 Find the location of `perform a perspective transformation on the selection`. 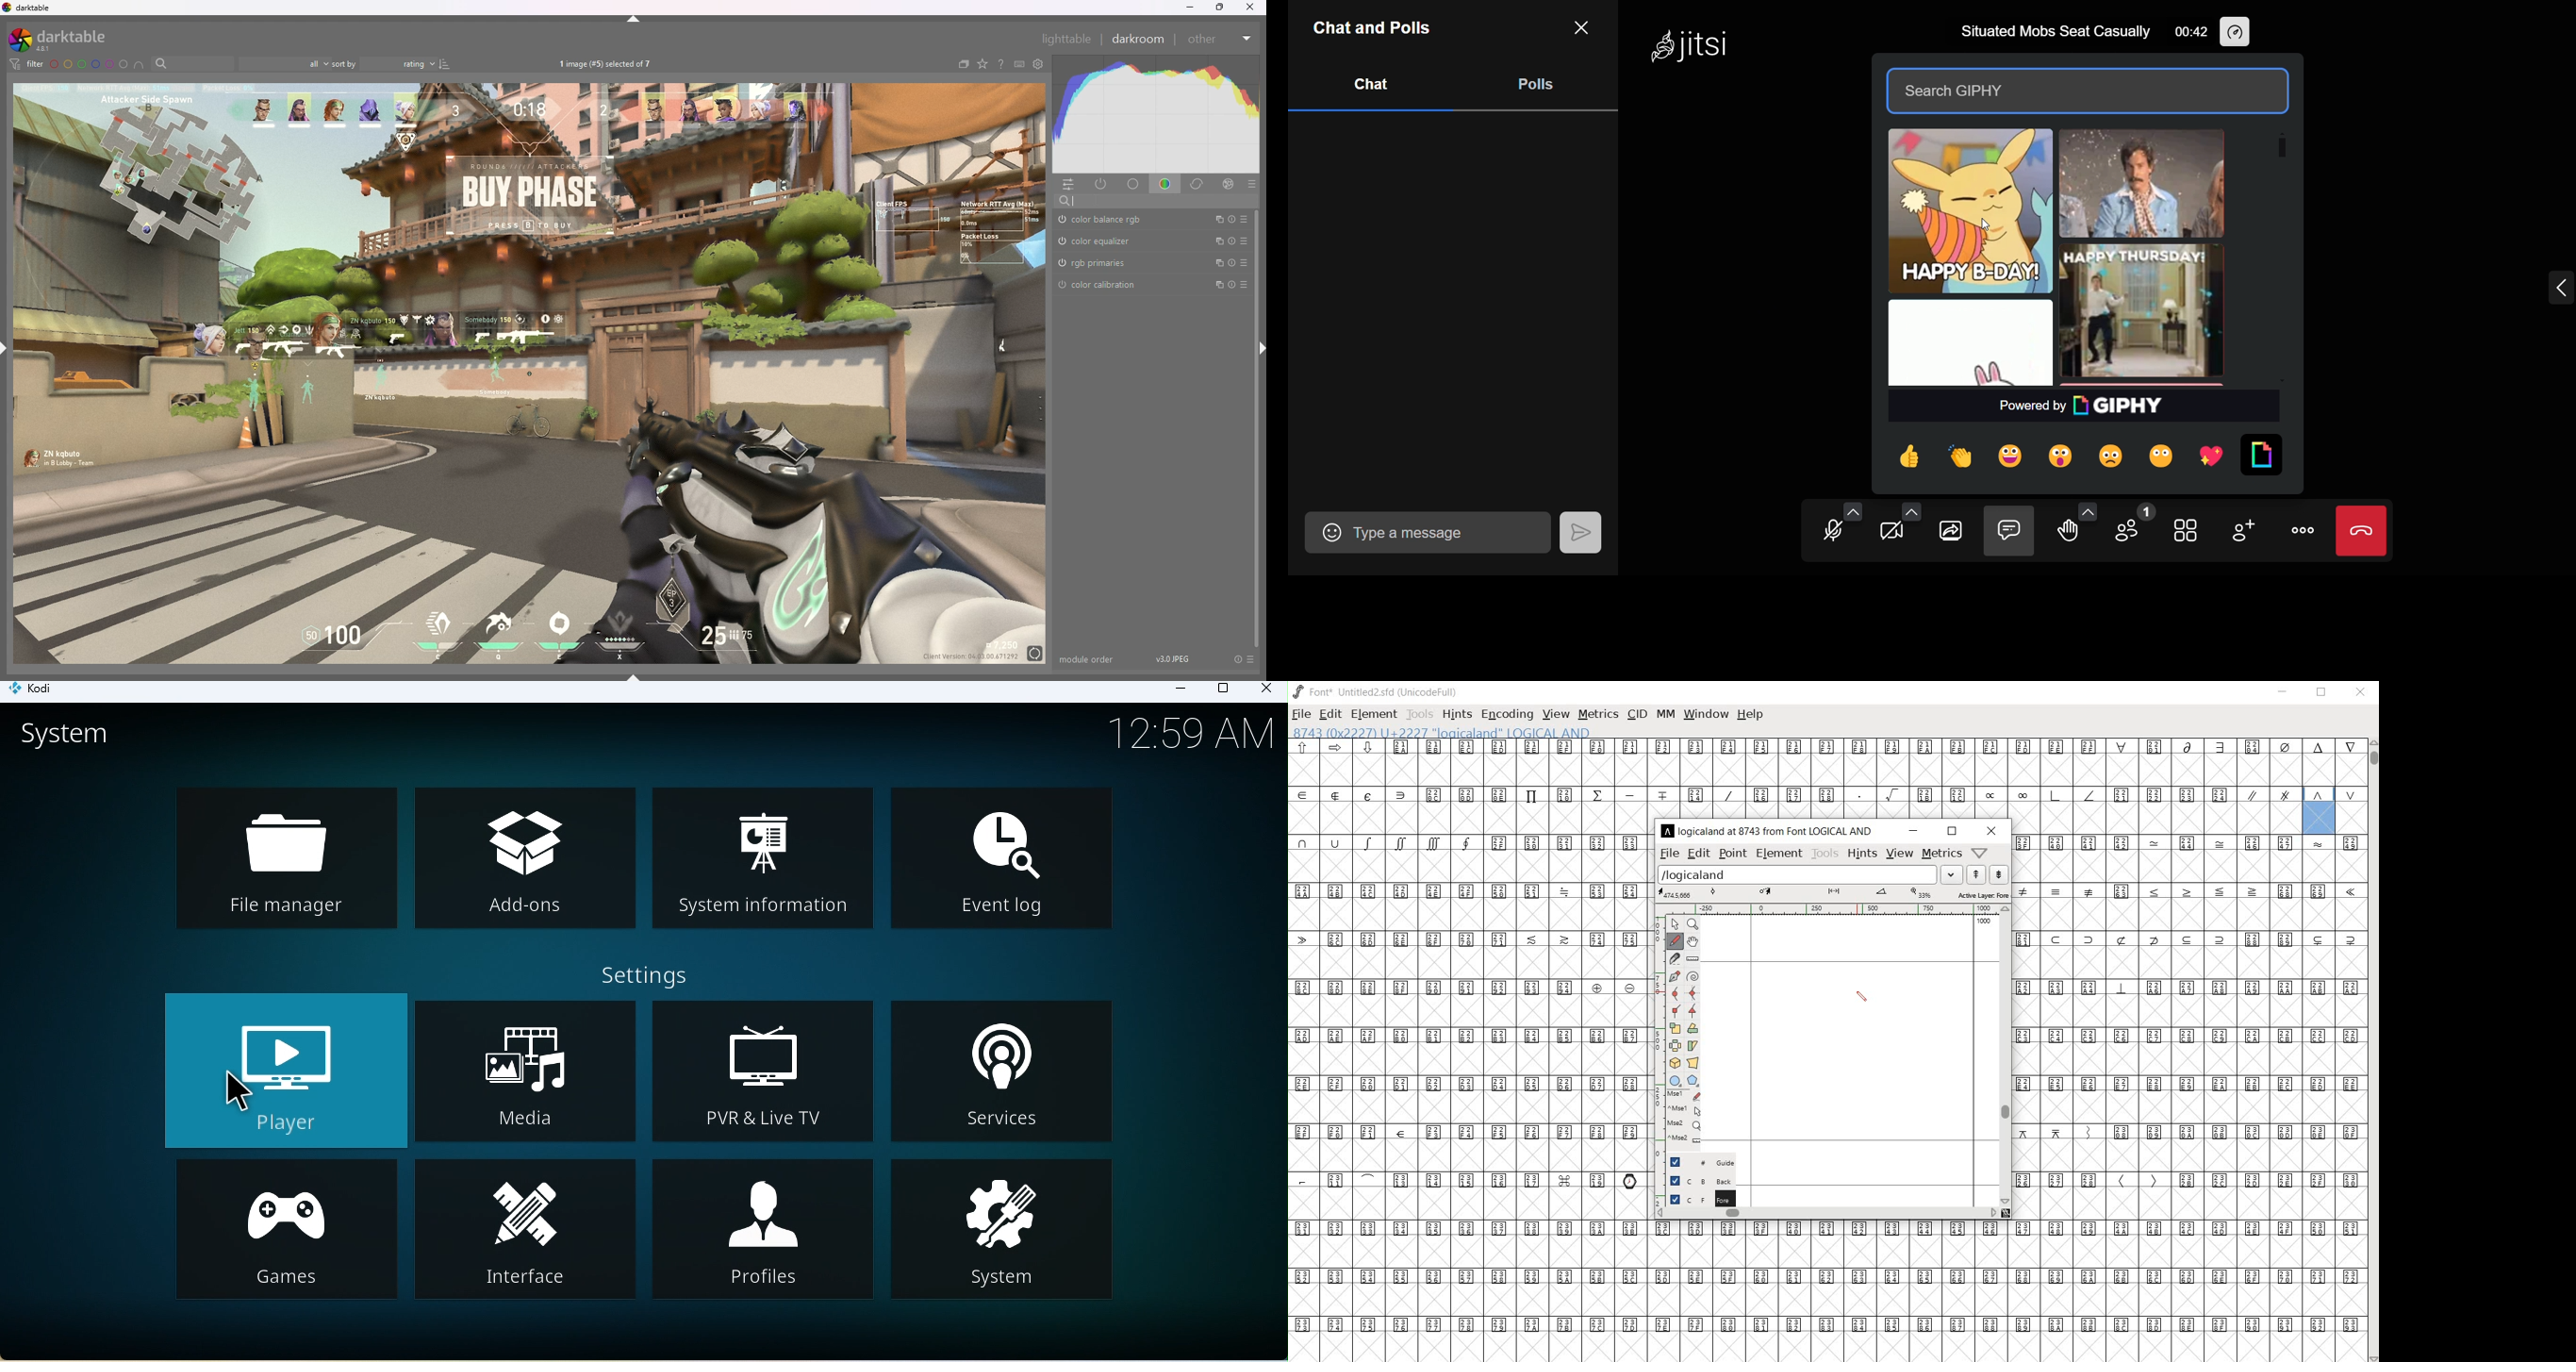

perform a perspective transformation on the selection is located at coordinates (1692, 1062).